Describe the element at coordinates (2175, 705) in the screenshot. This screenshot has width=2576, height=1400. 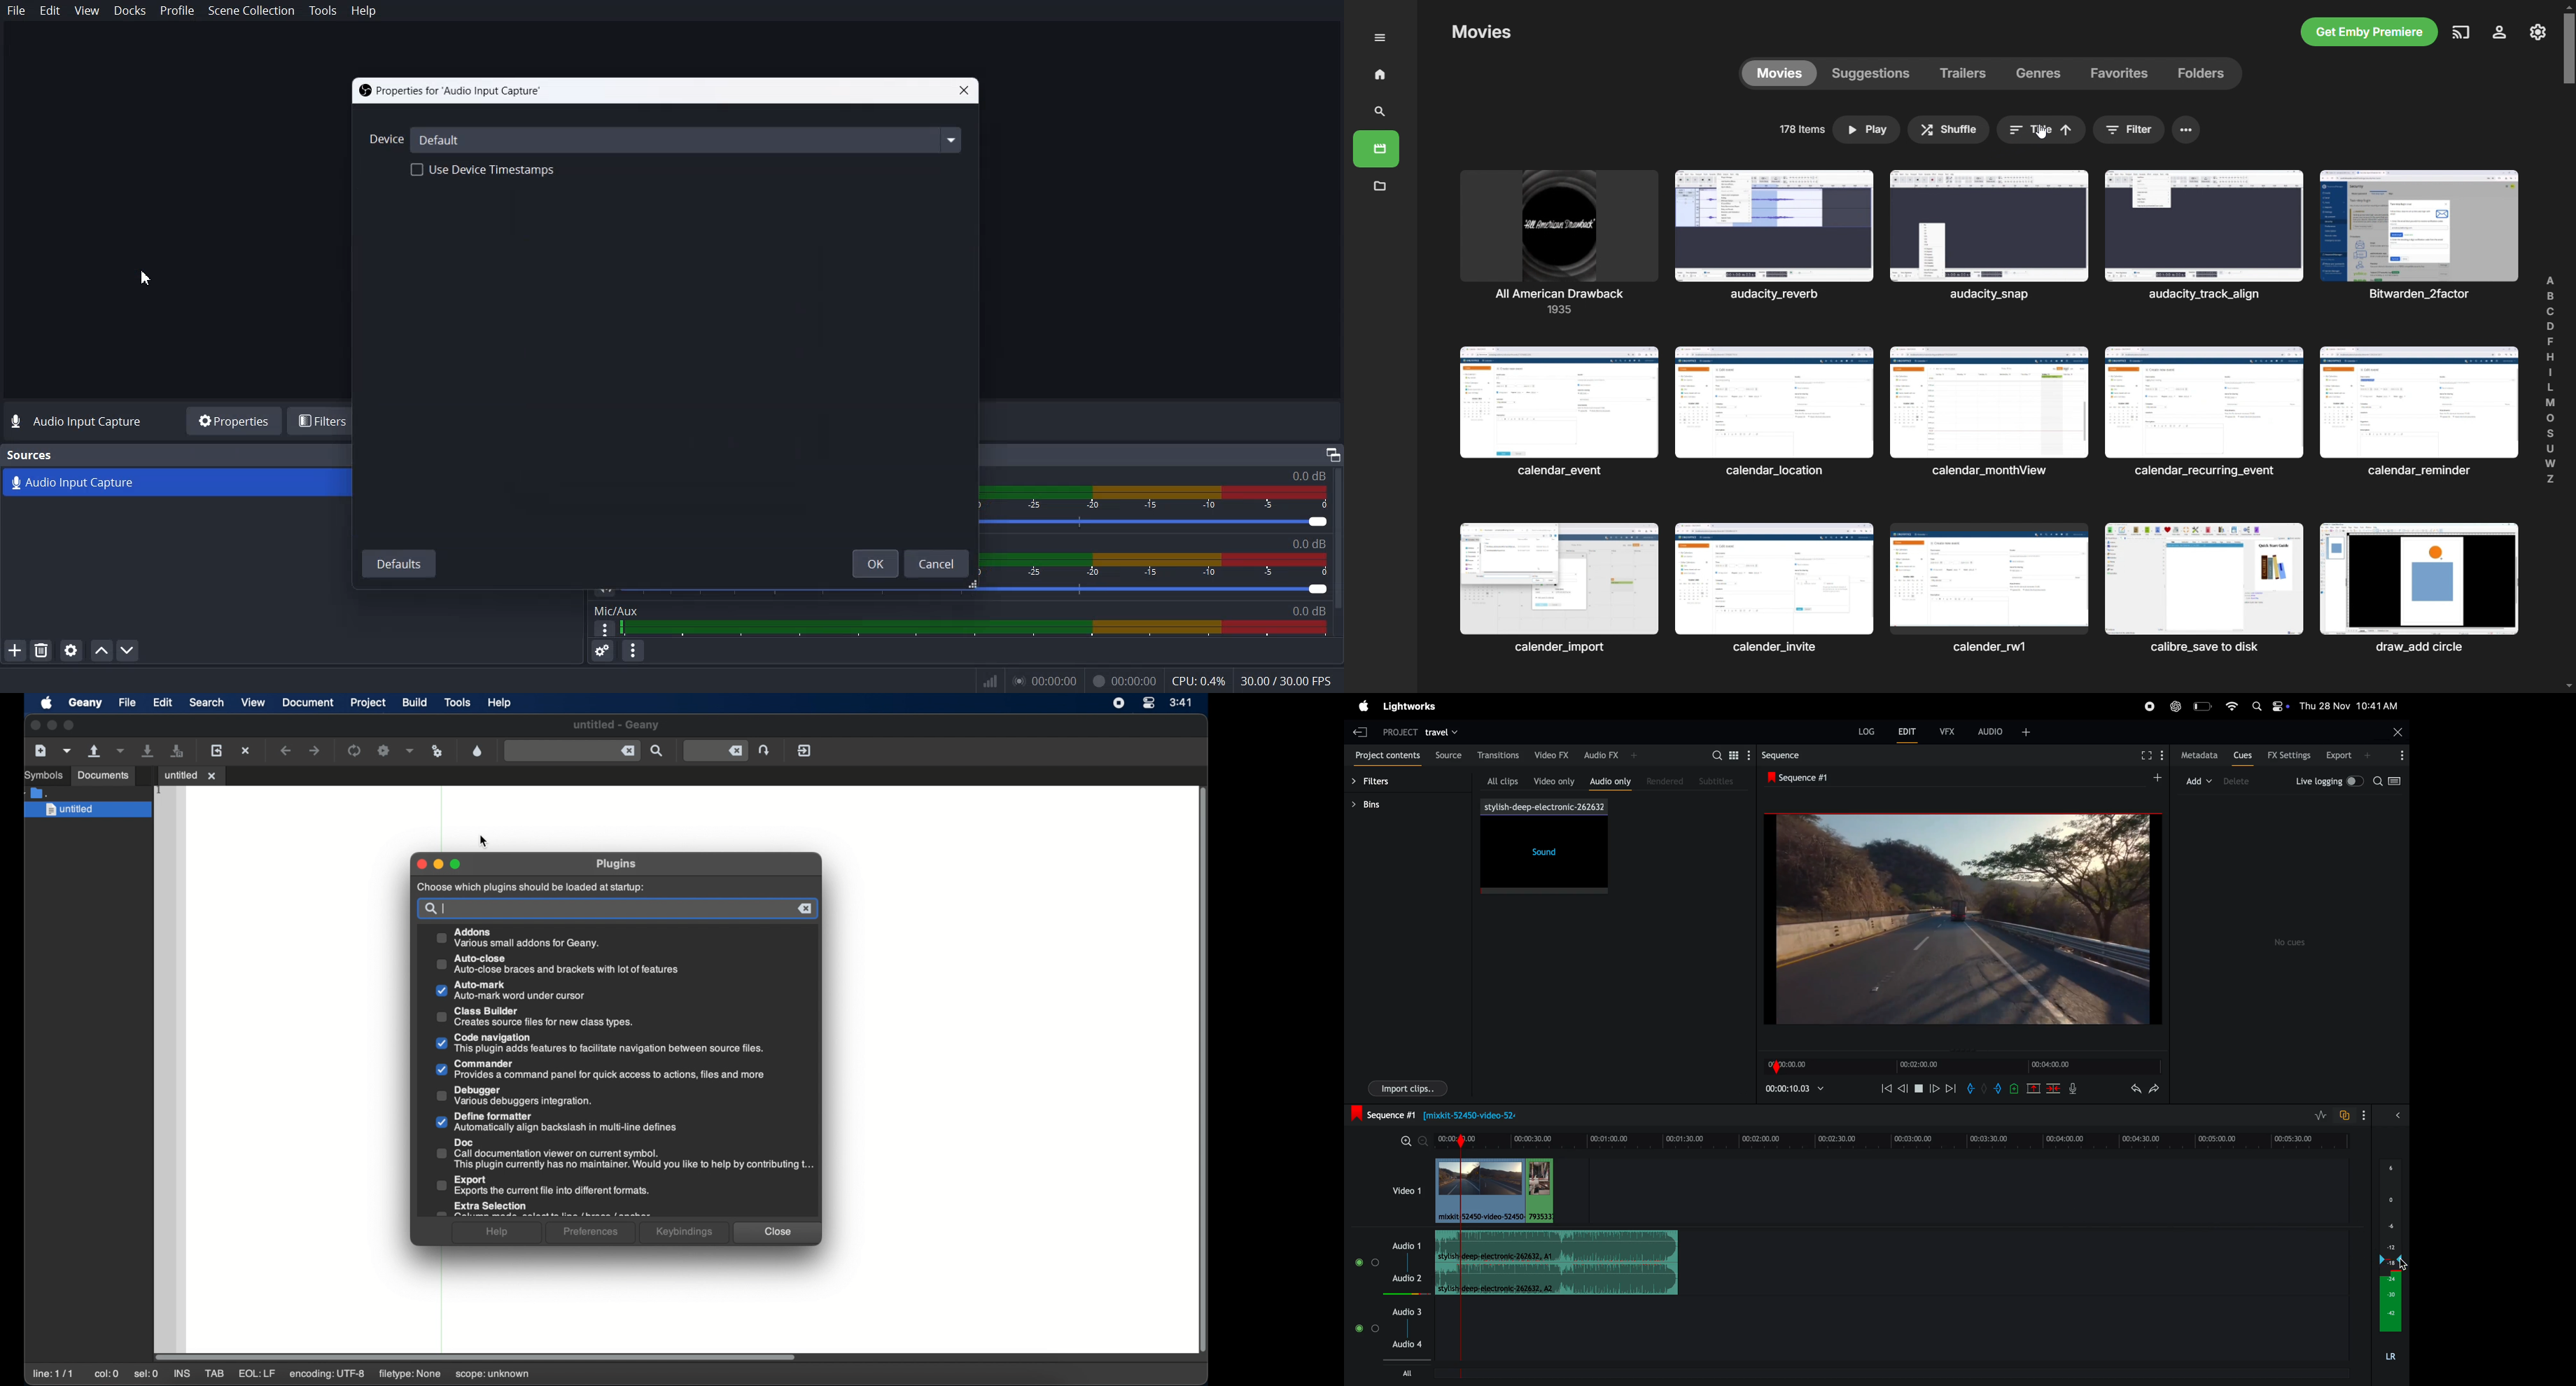
I see `chatgpt` at that location.